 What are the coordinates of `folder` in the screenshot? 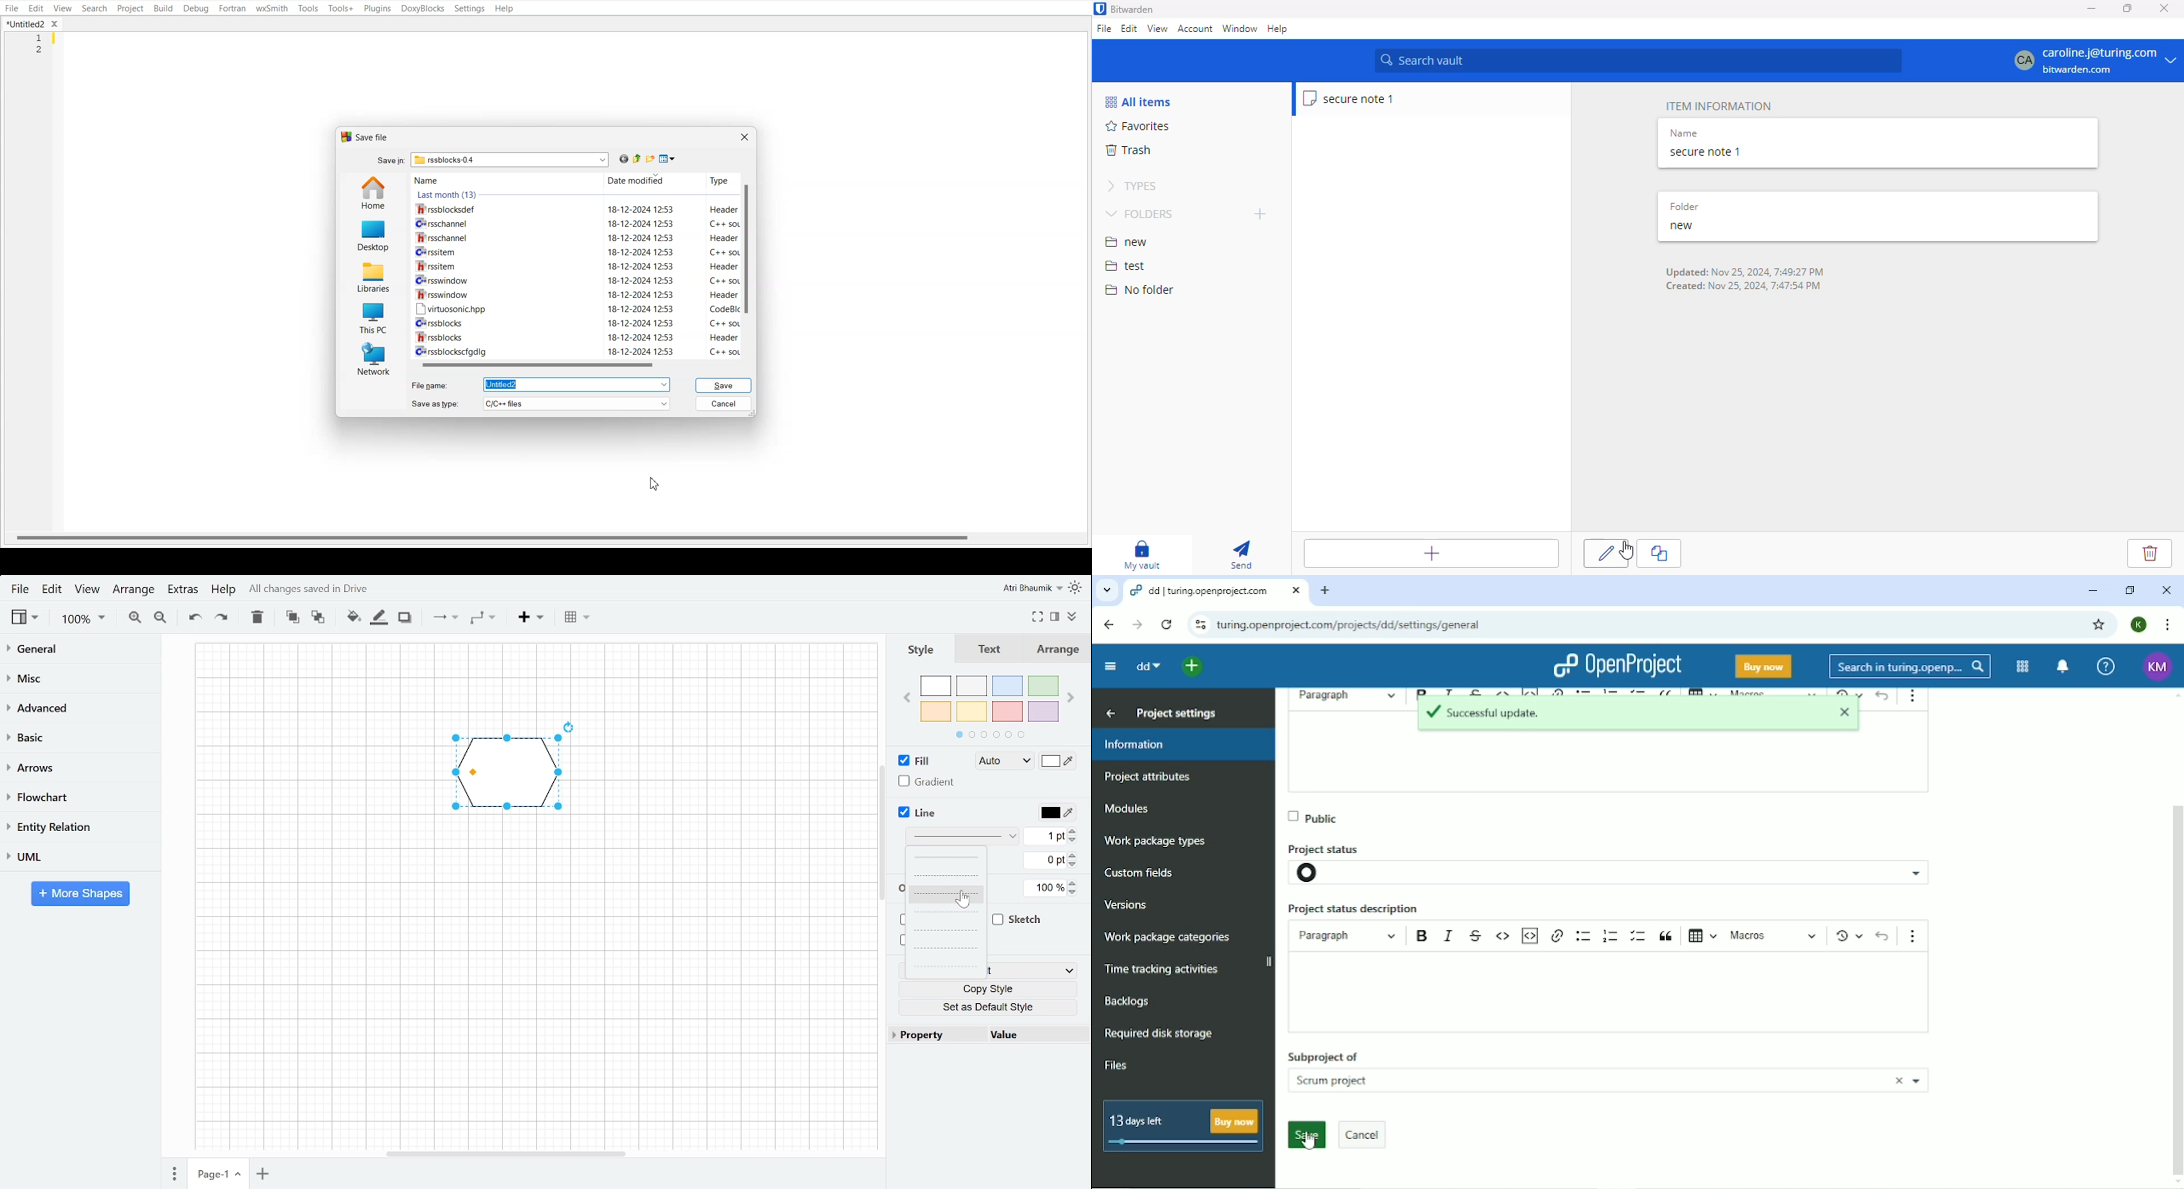 It's located at (1684, 206).